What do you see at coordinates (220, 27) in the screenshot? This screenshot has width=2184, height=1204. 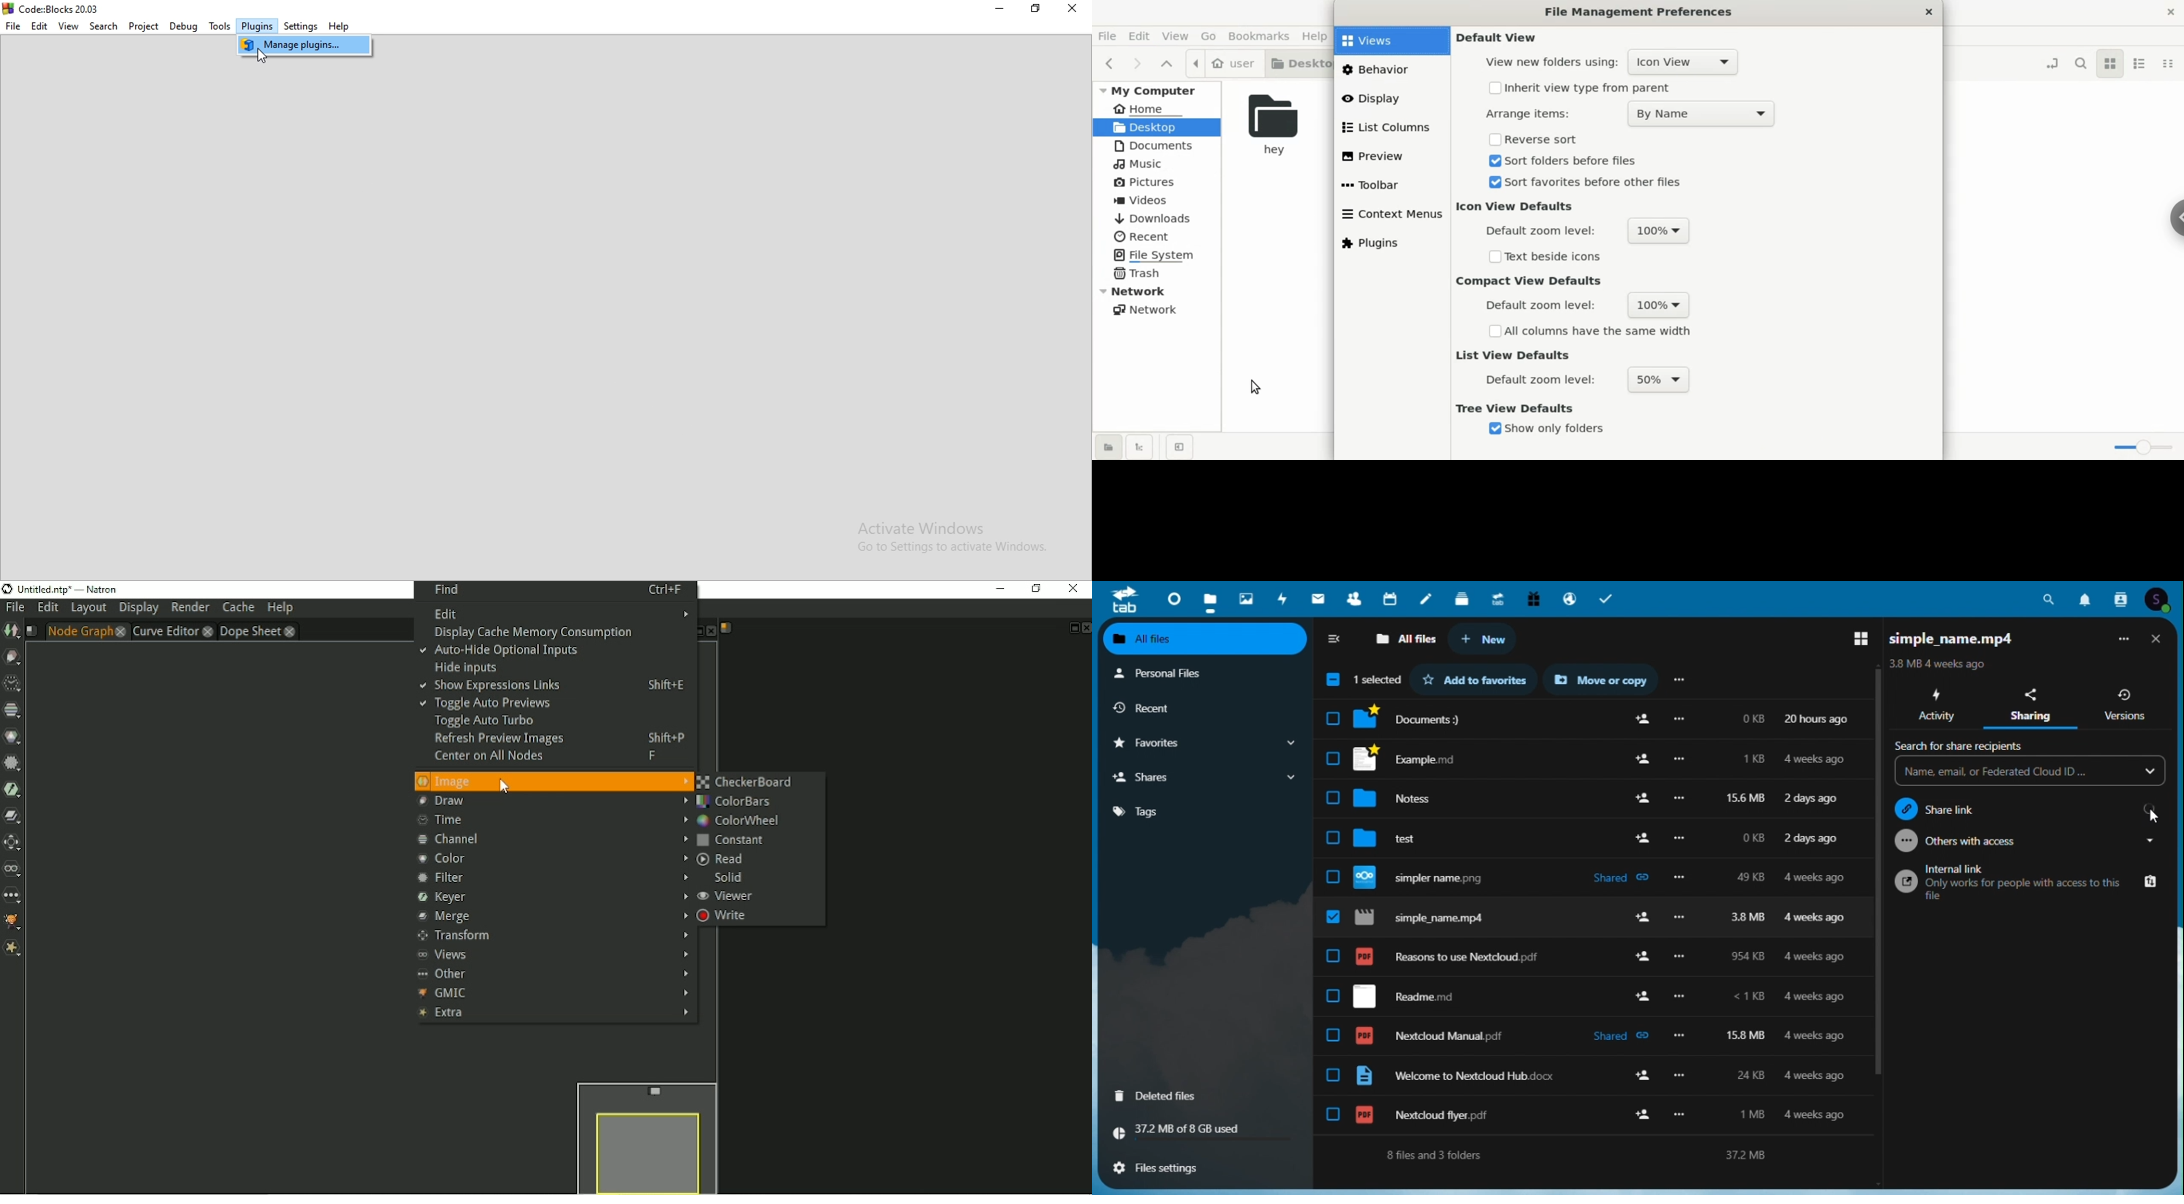 I see `Tools` at bounding box center [220, 27].